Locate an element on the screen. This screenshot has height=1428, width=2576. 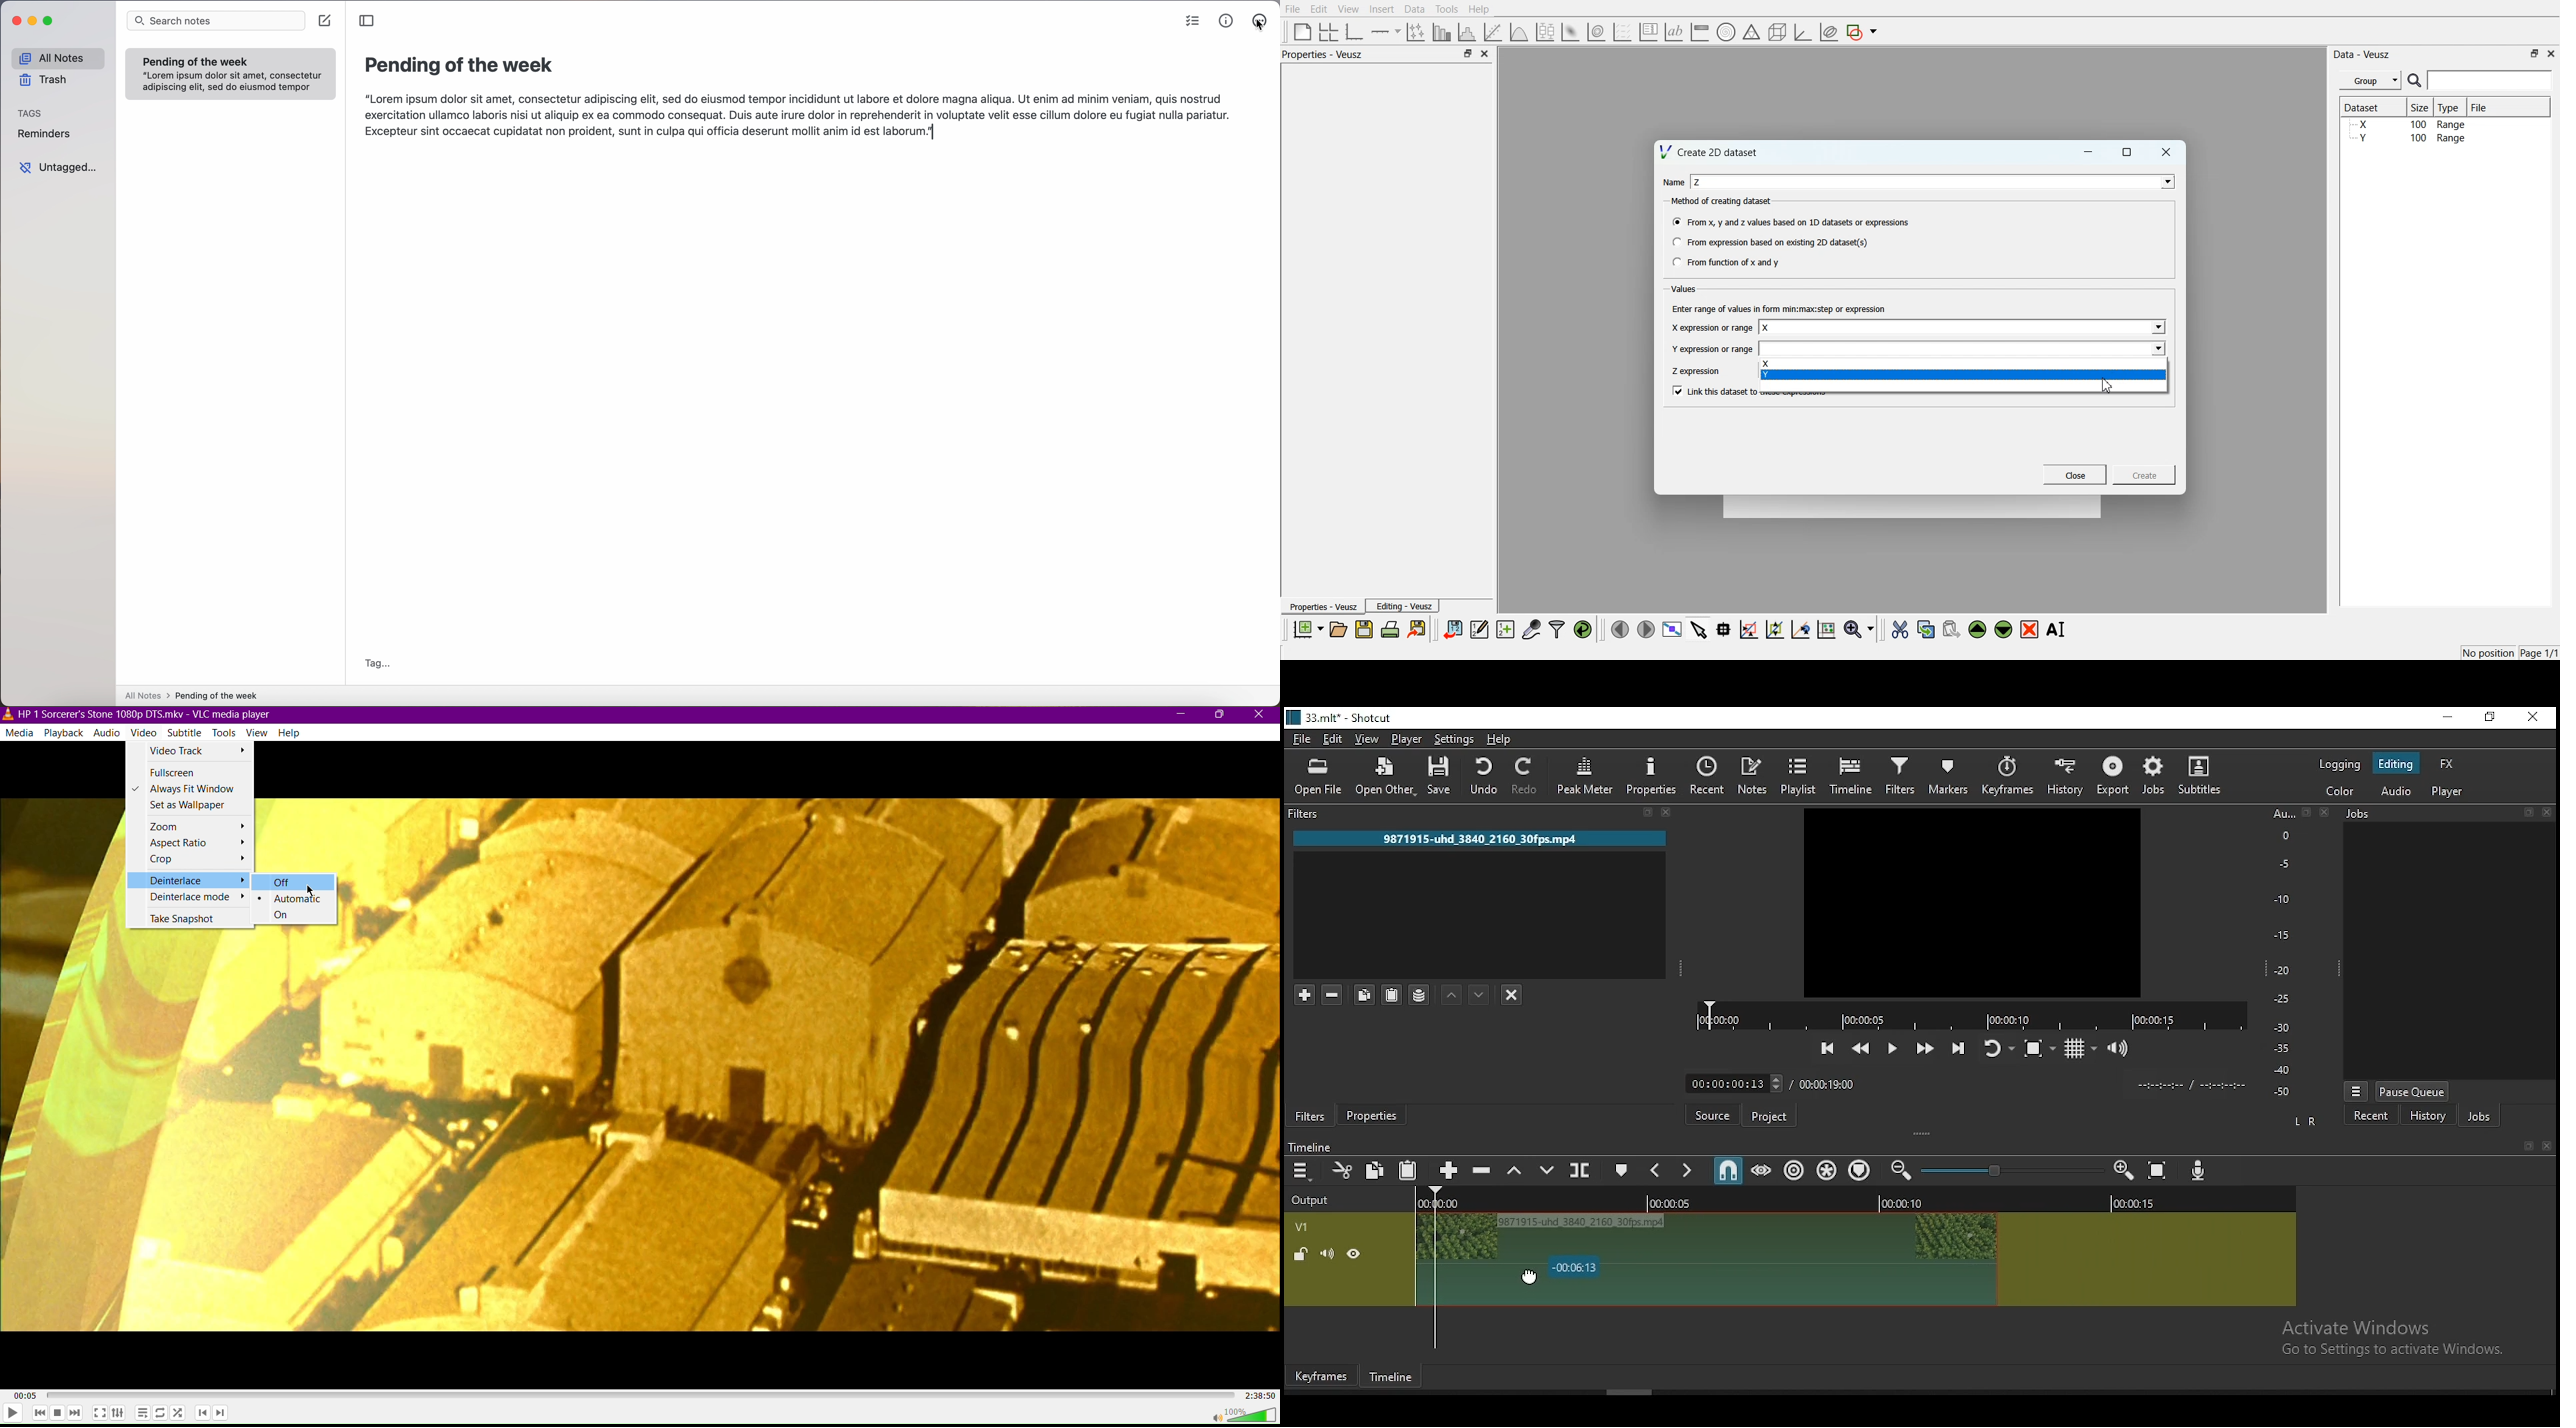
Read data points from graph is located at coordinates (1724, 629).